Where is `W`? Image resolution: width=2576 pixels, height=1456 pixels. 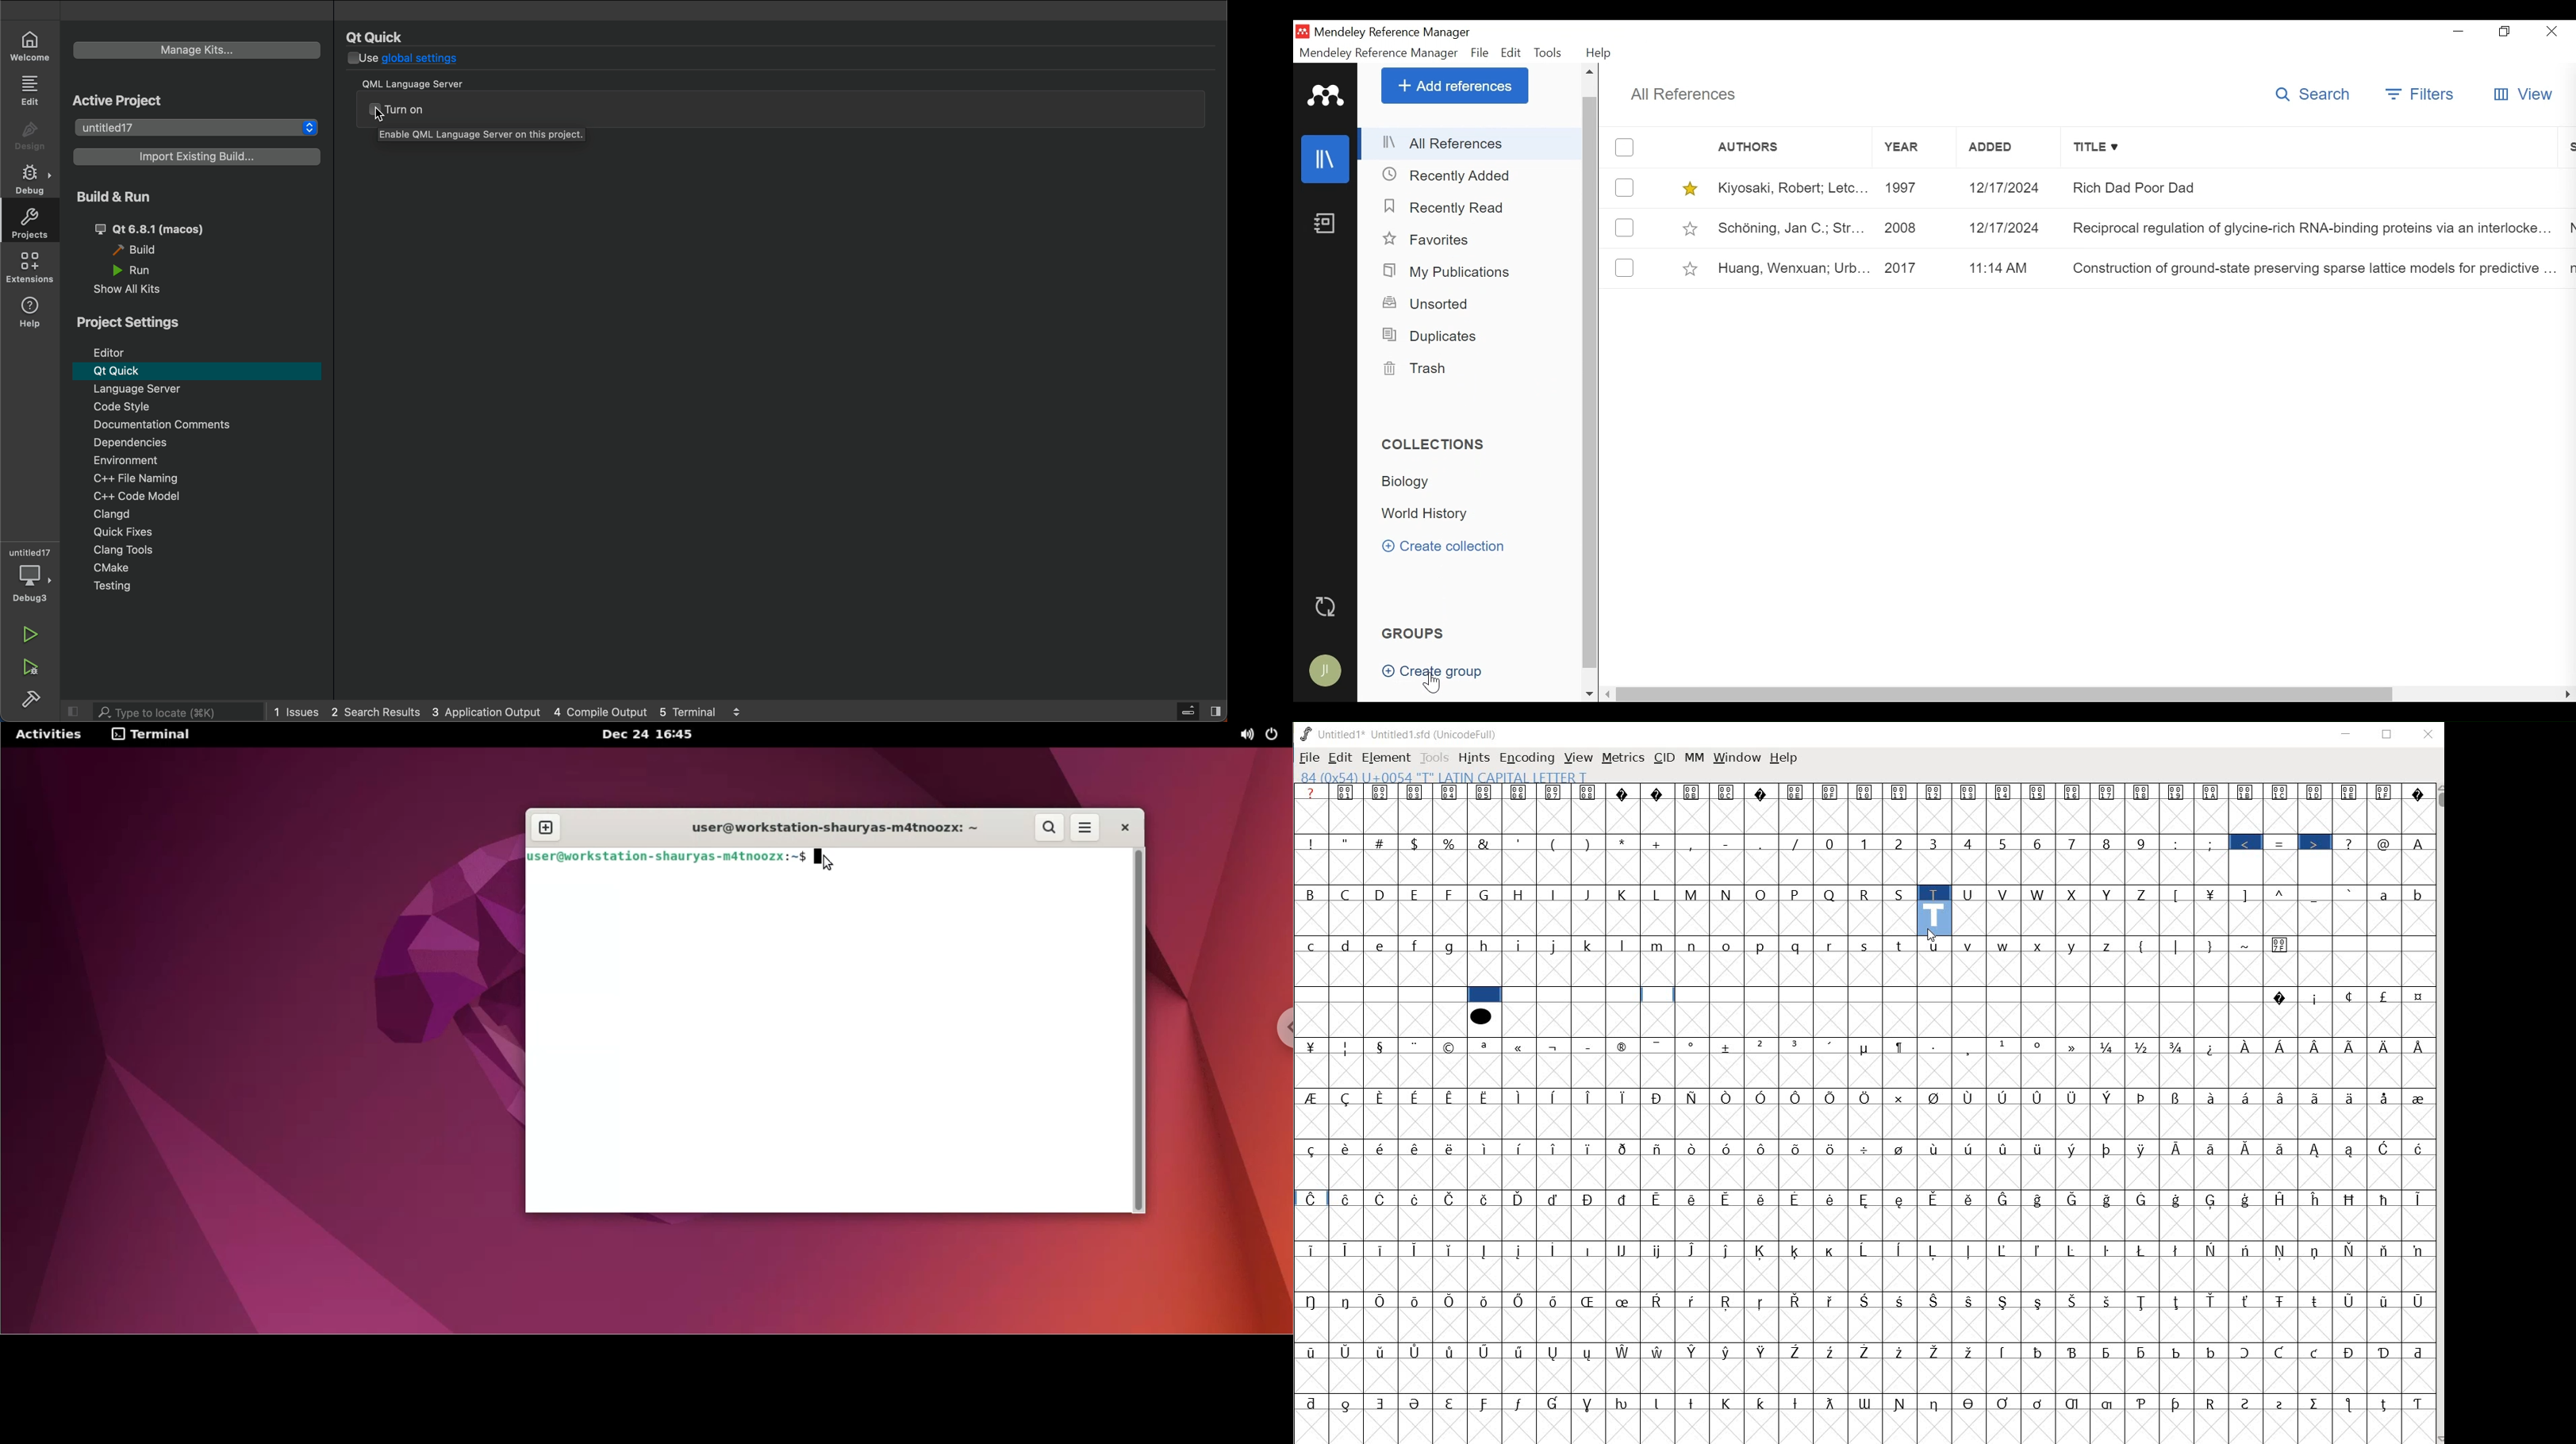 W is located at coordinates (2039, 894).